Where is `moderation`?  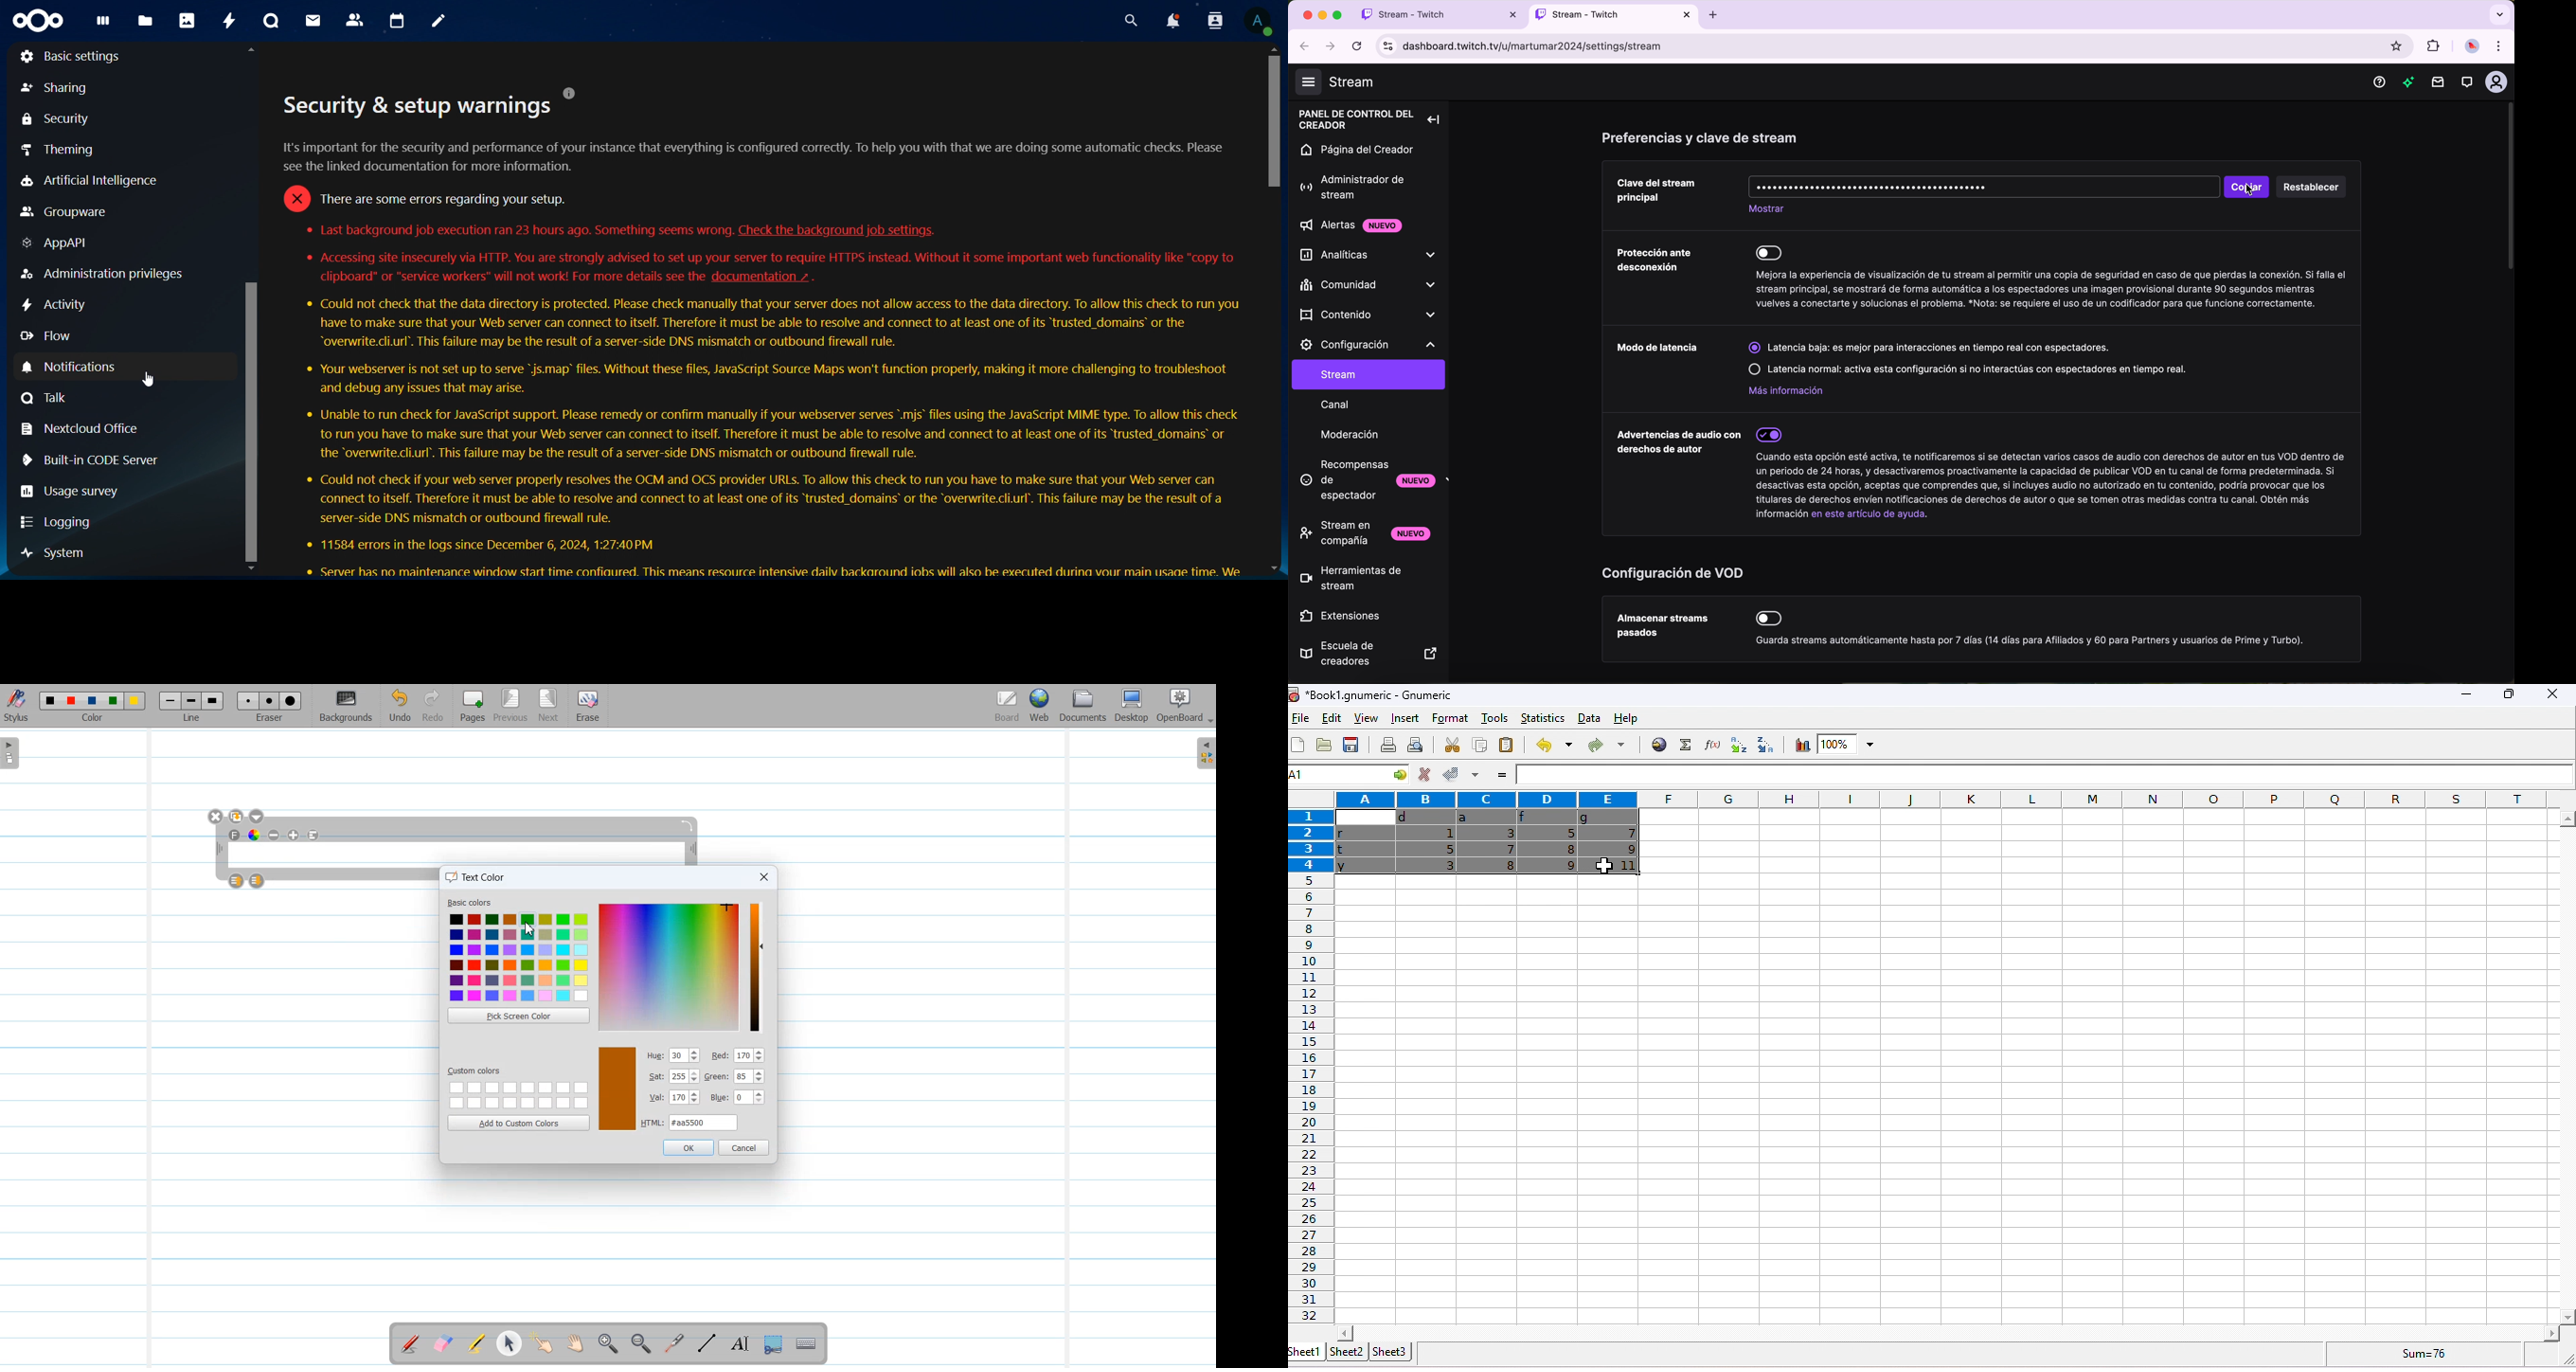 moderation is located at coordinates (1350, 433).